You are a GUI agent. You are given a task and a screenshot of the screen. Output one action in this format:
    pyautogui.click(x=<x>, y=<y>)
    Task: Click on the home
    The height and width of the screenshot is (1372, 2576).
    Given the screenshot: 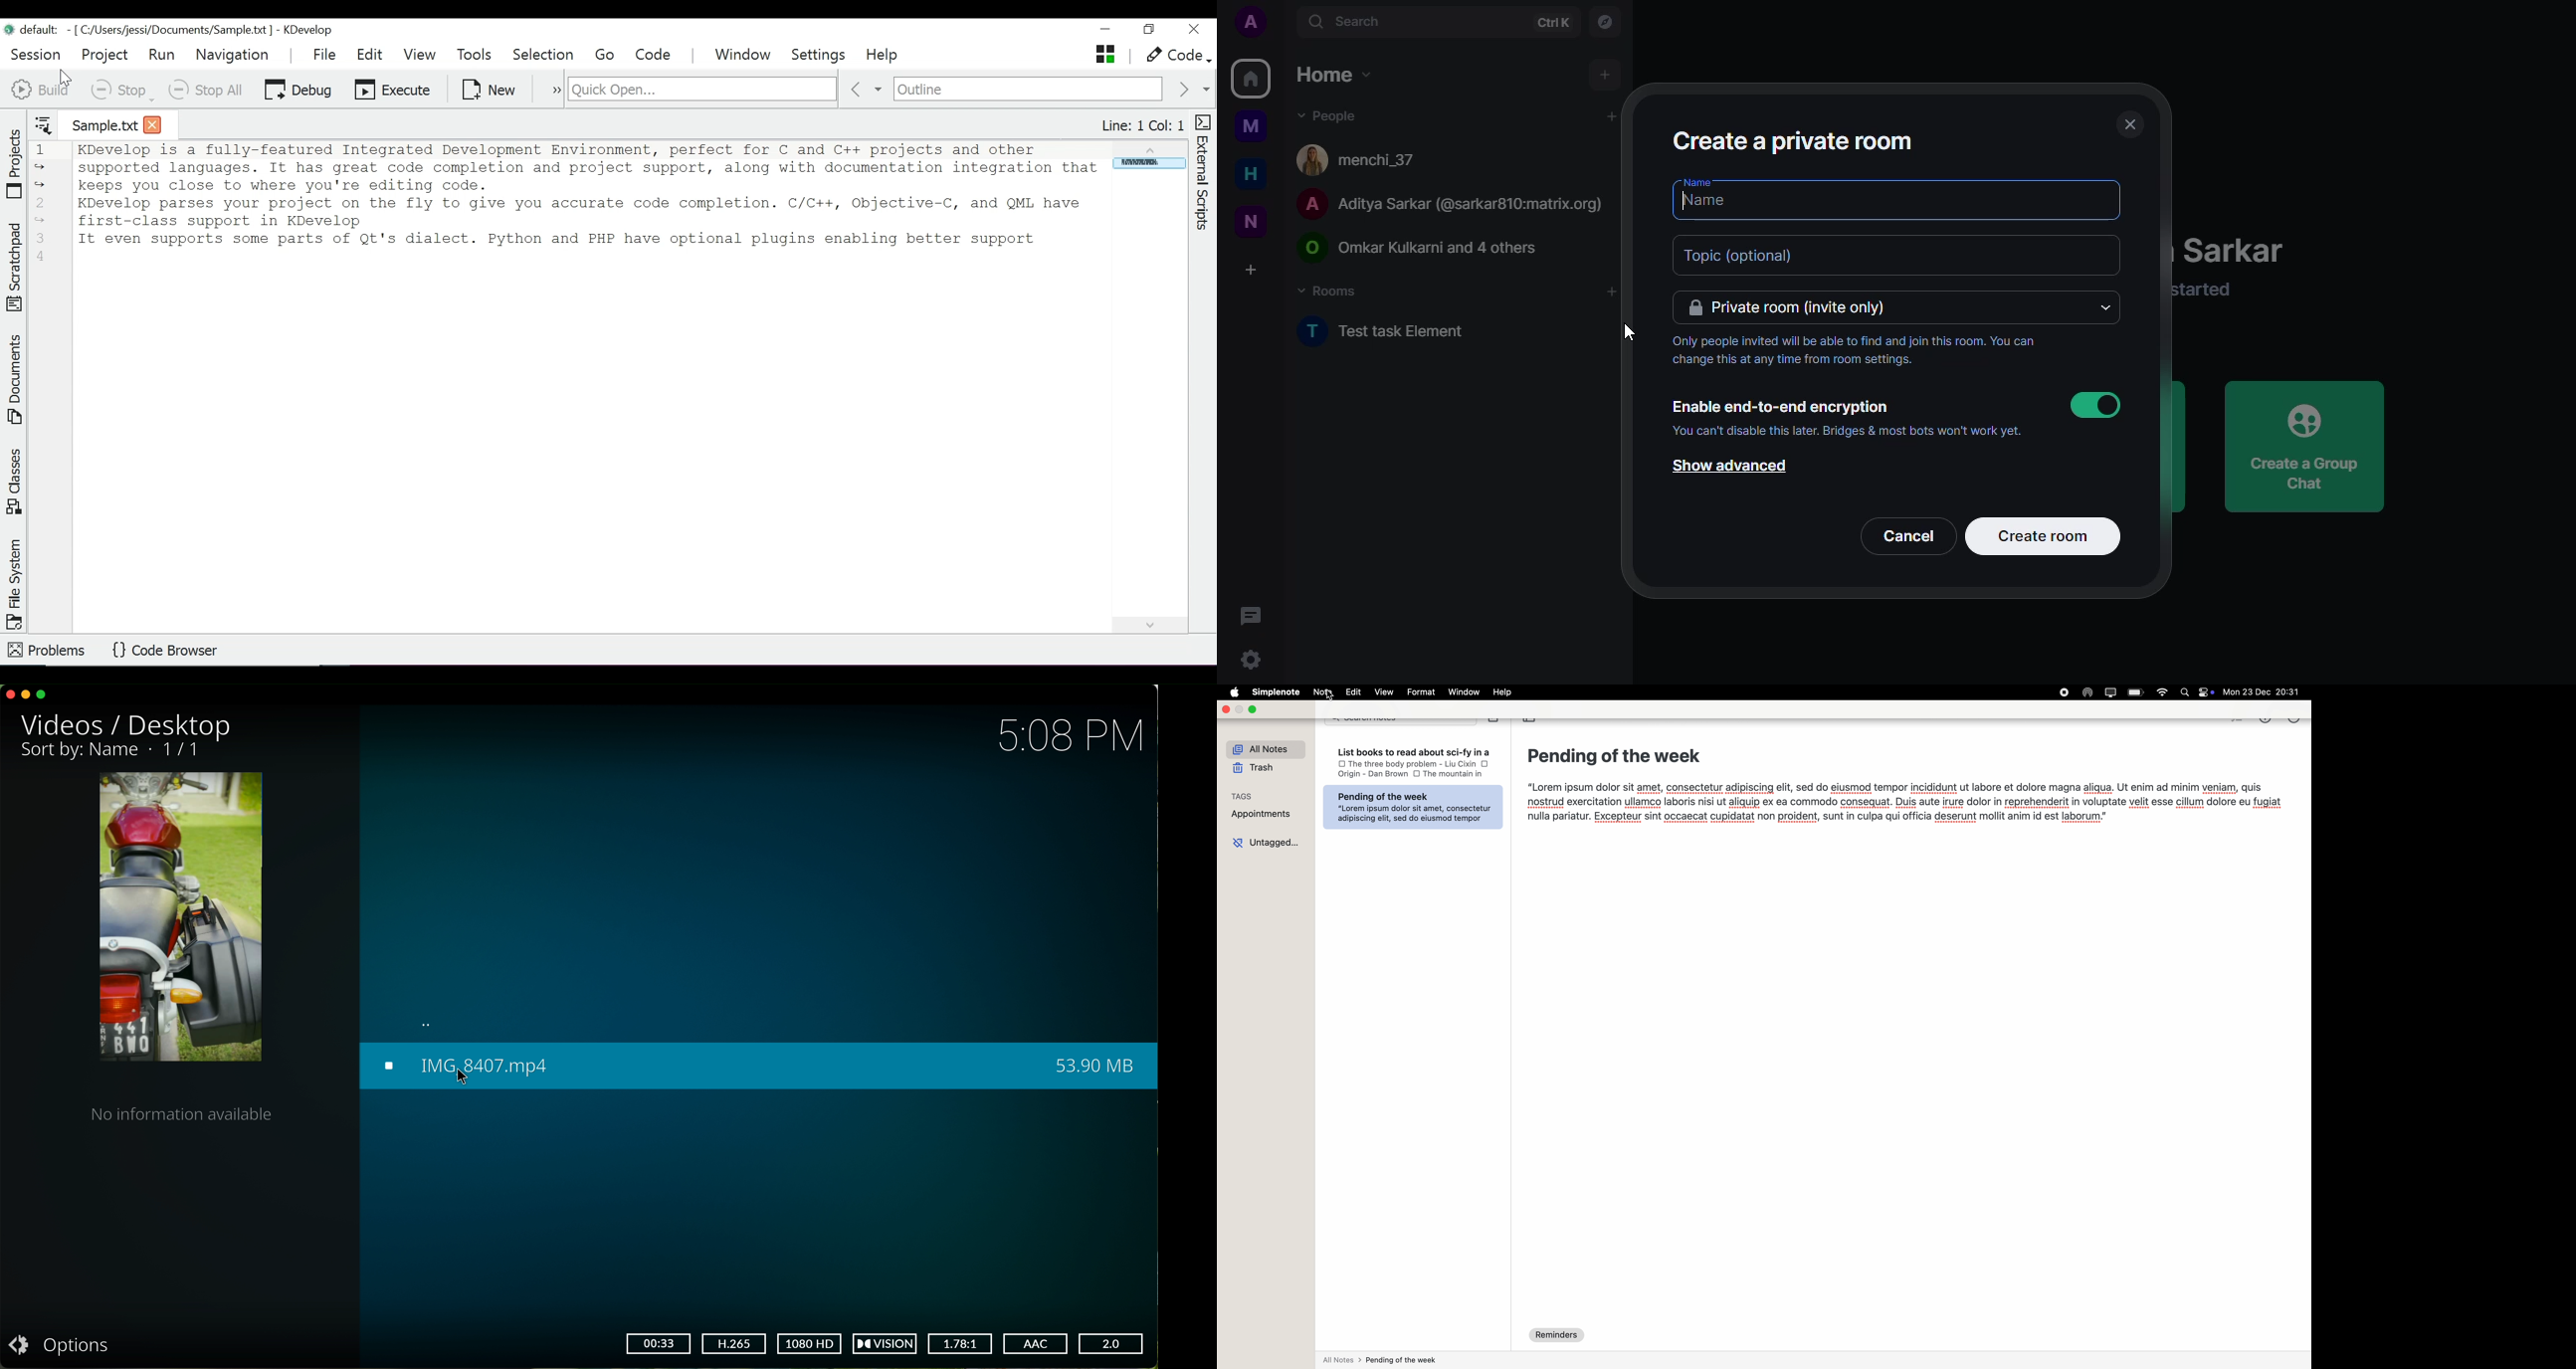 What is the action you would take?
    pyautogui.click(x=1250, y=79)
    